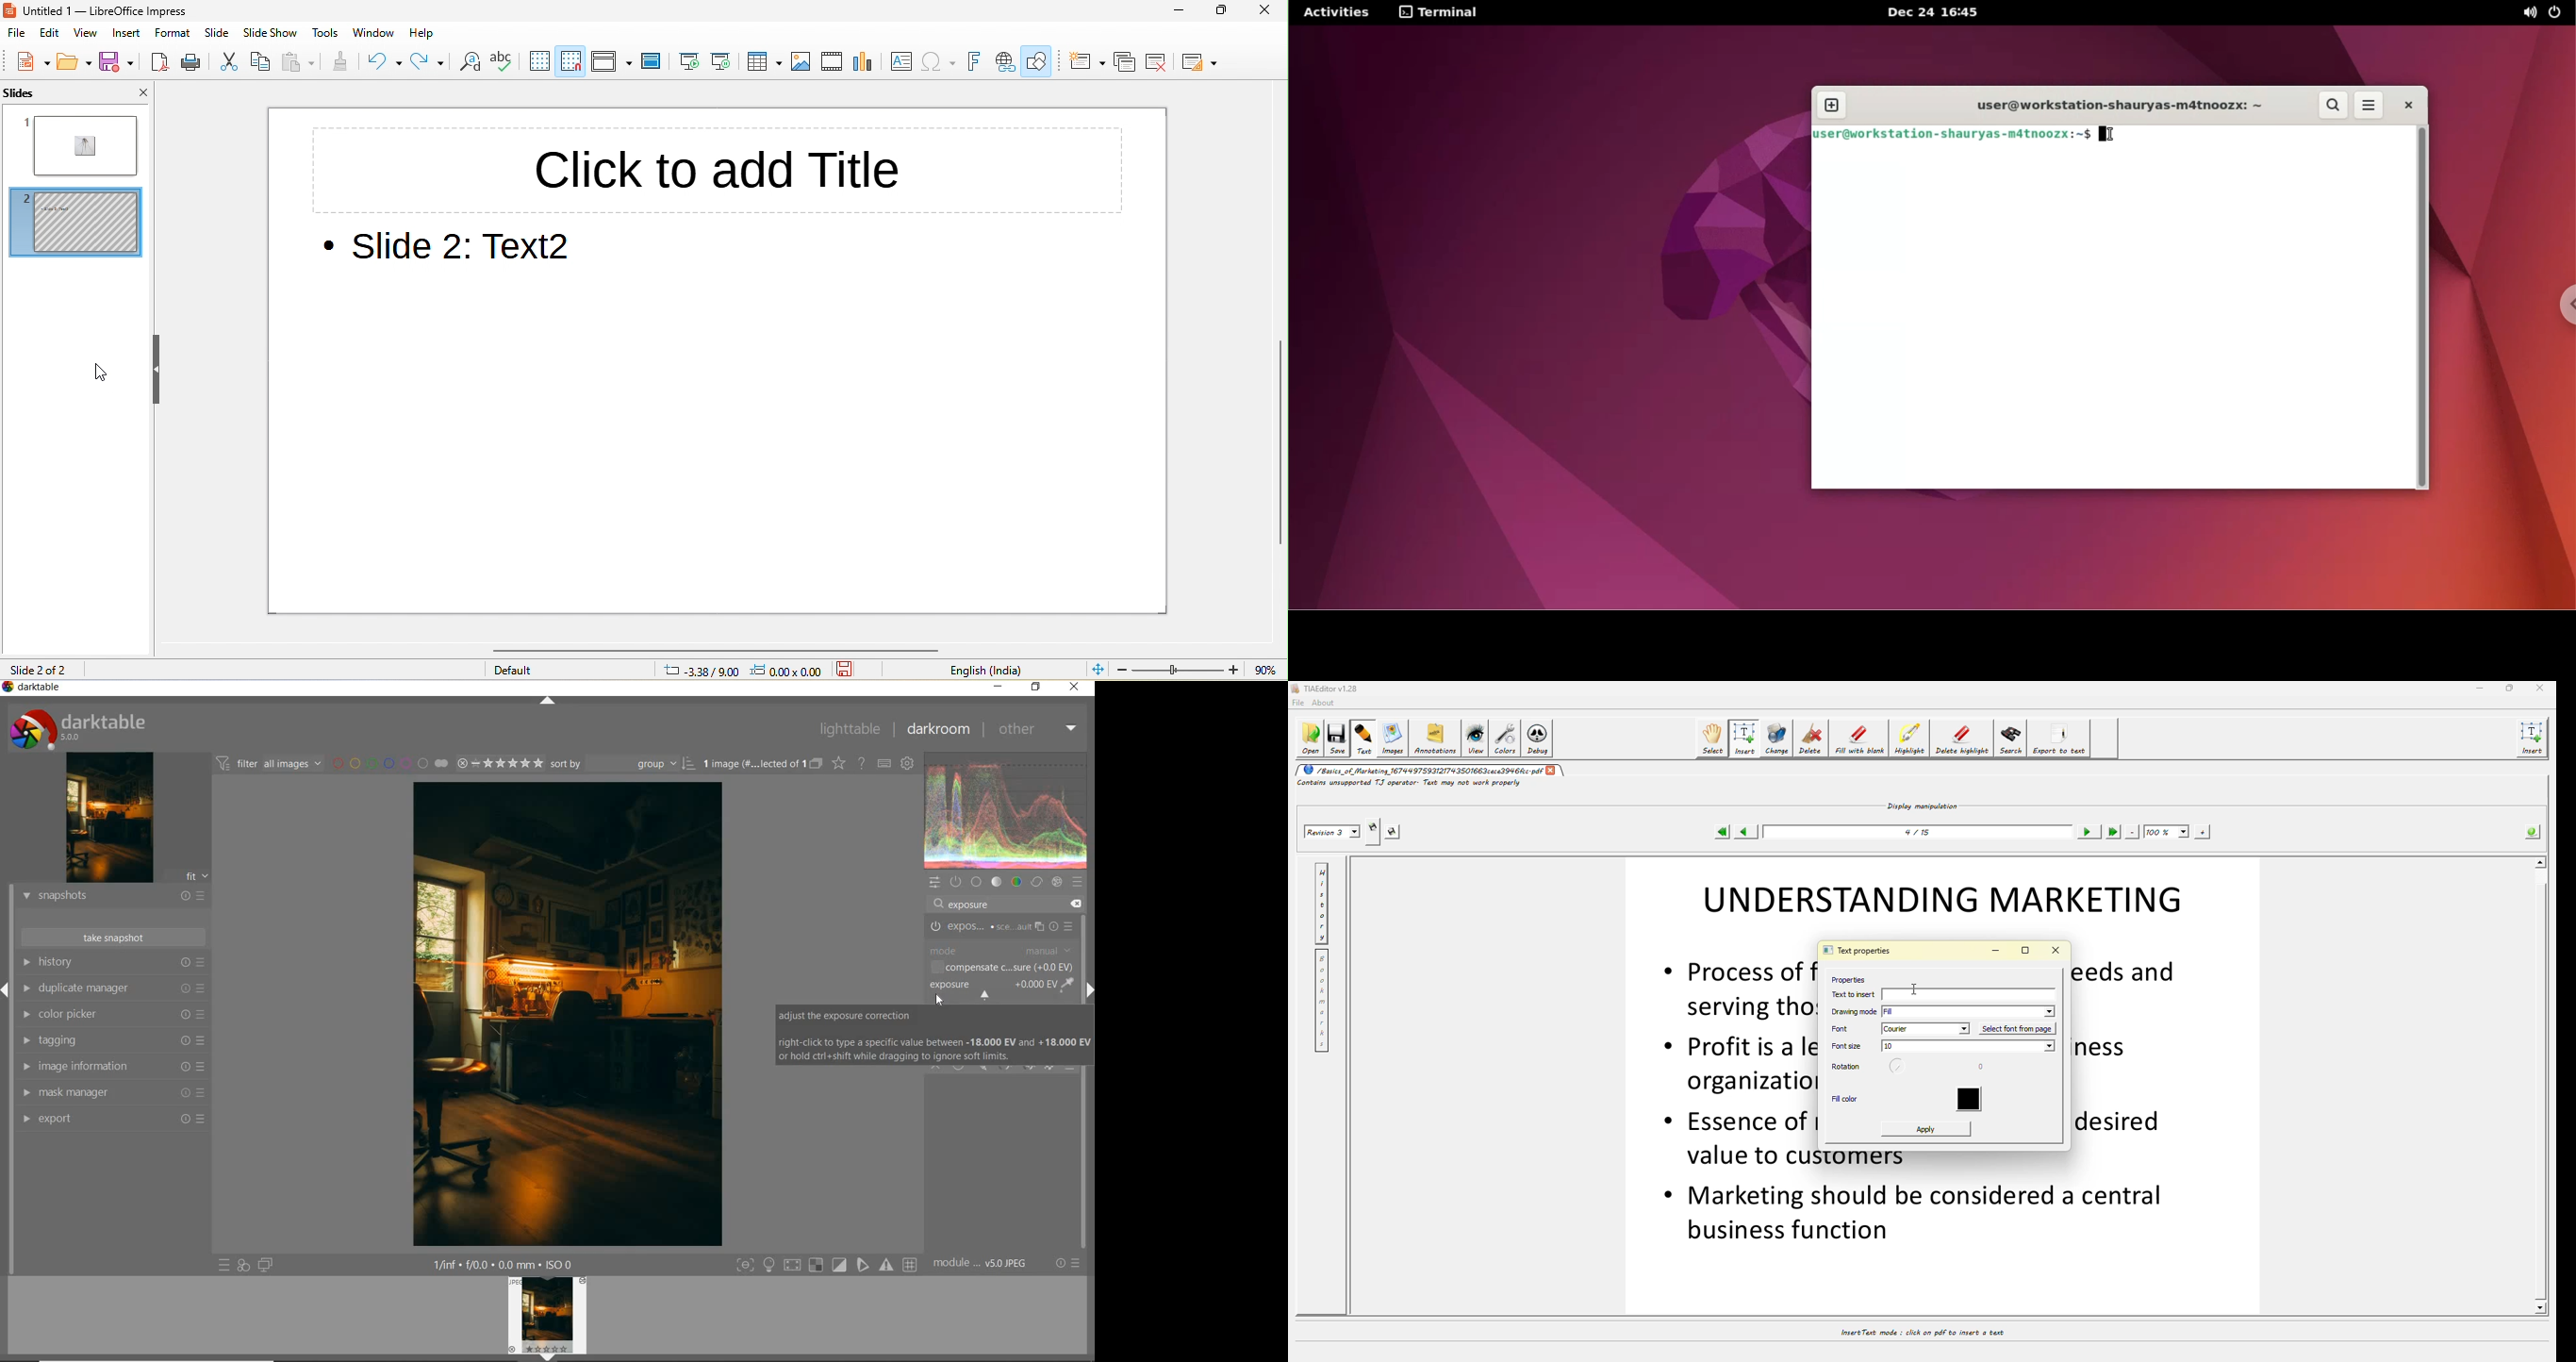  Describe the element at coordinates (1009, 811) in the screenshot. I see `waveform` at that location.